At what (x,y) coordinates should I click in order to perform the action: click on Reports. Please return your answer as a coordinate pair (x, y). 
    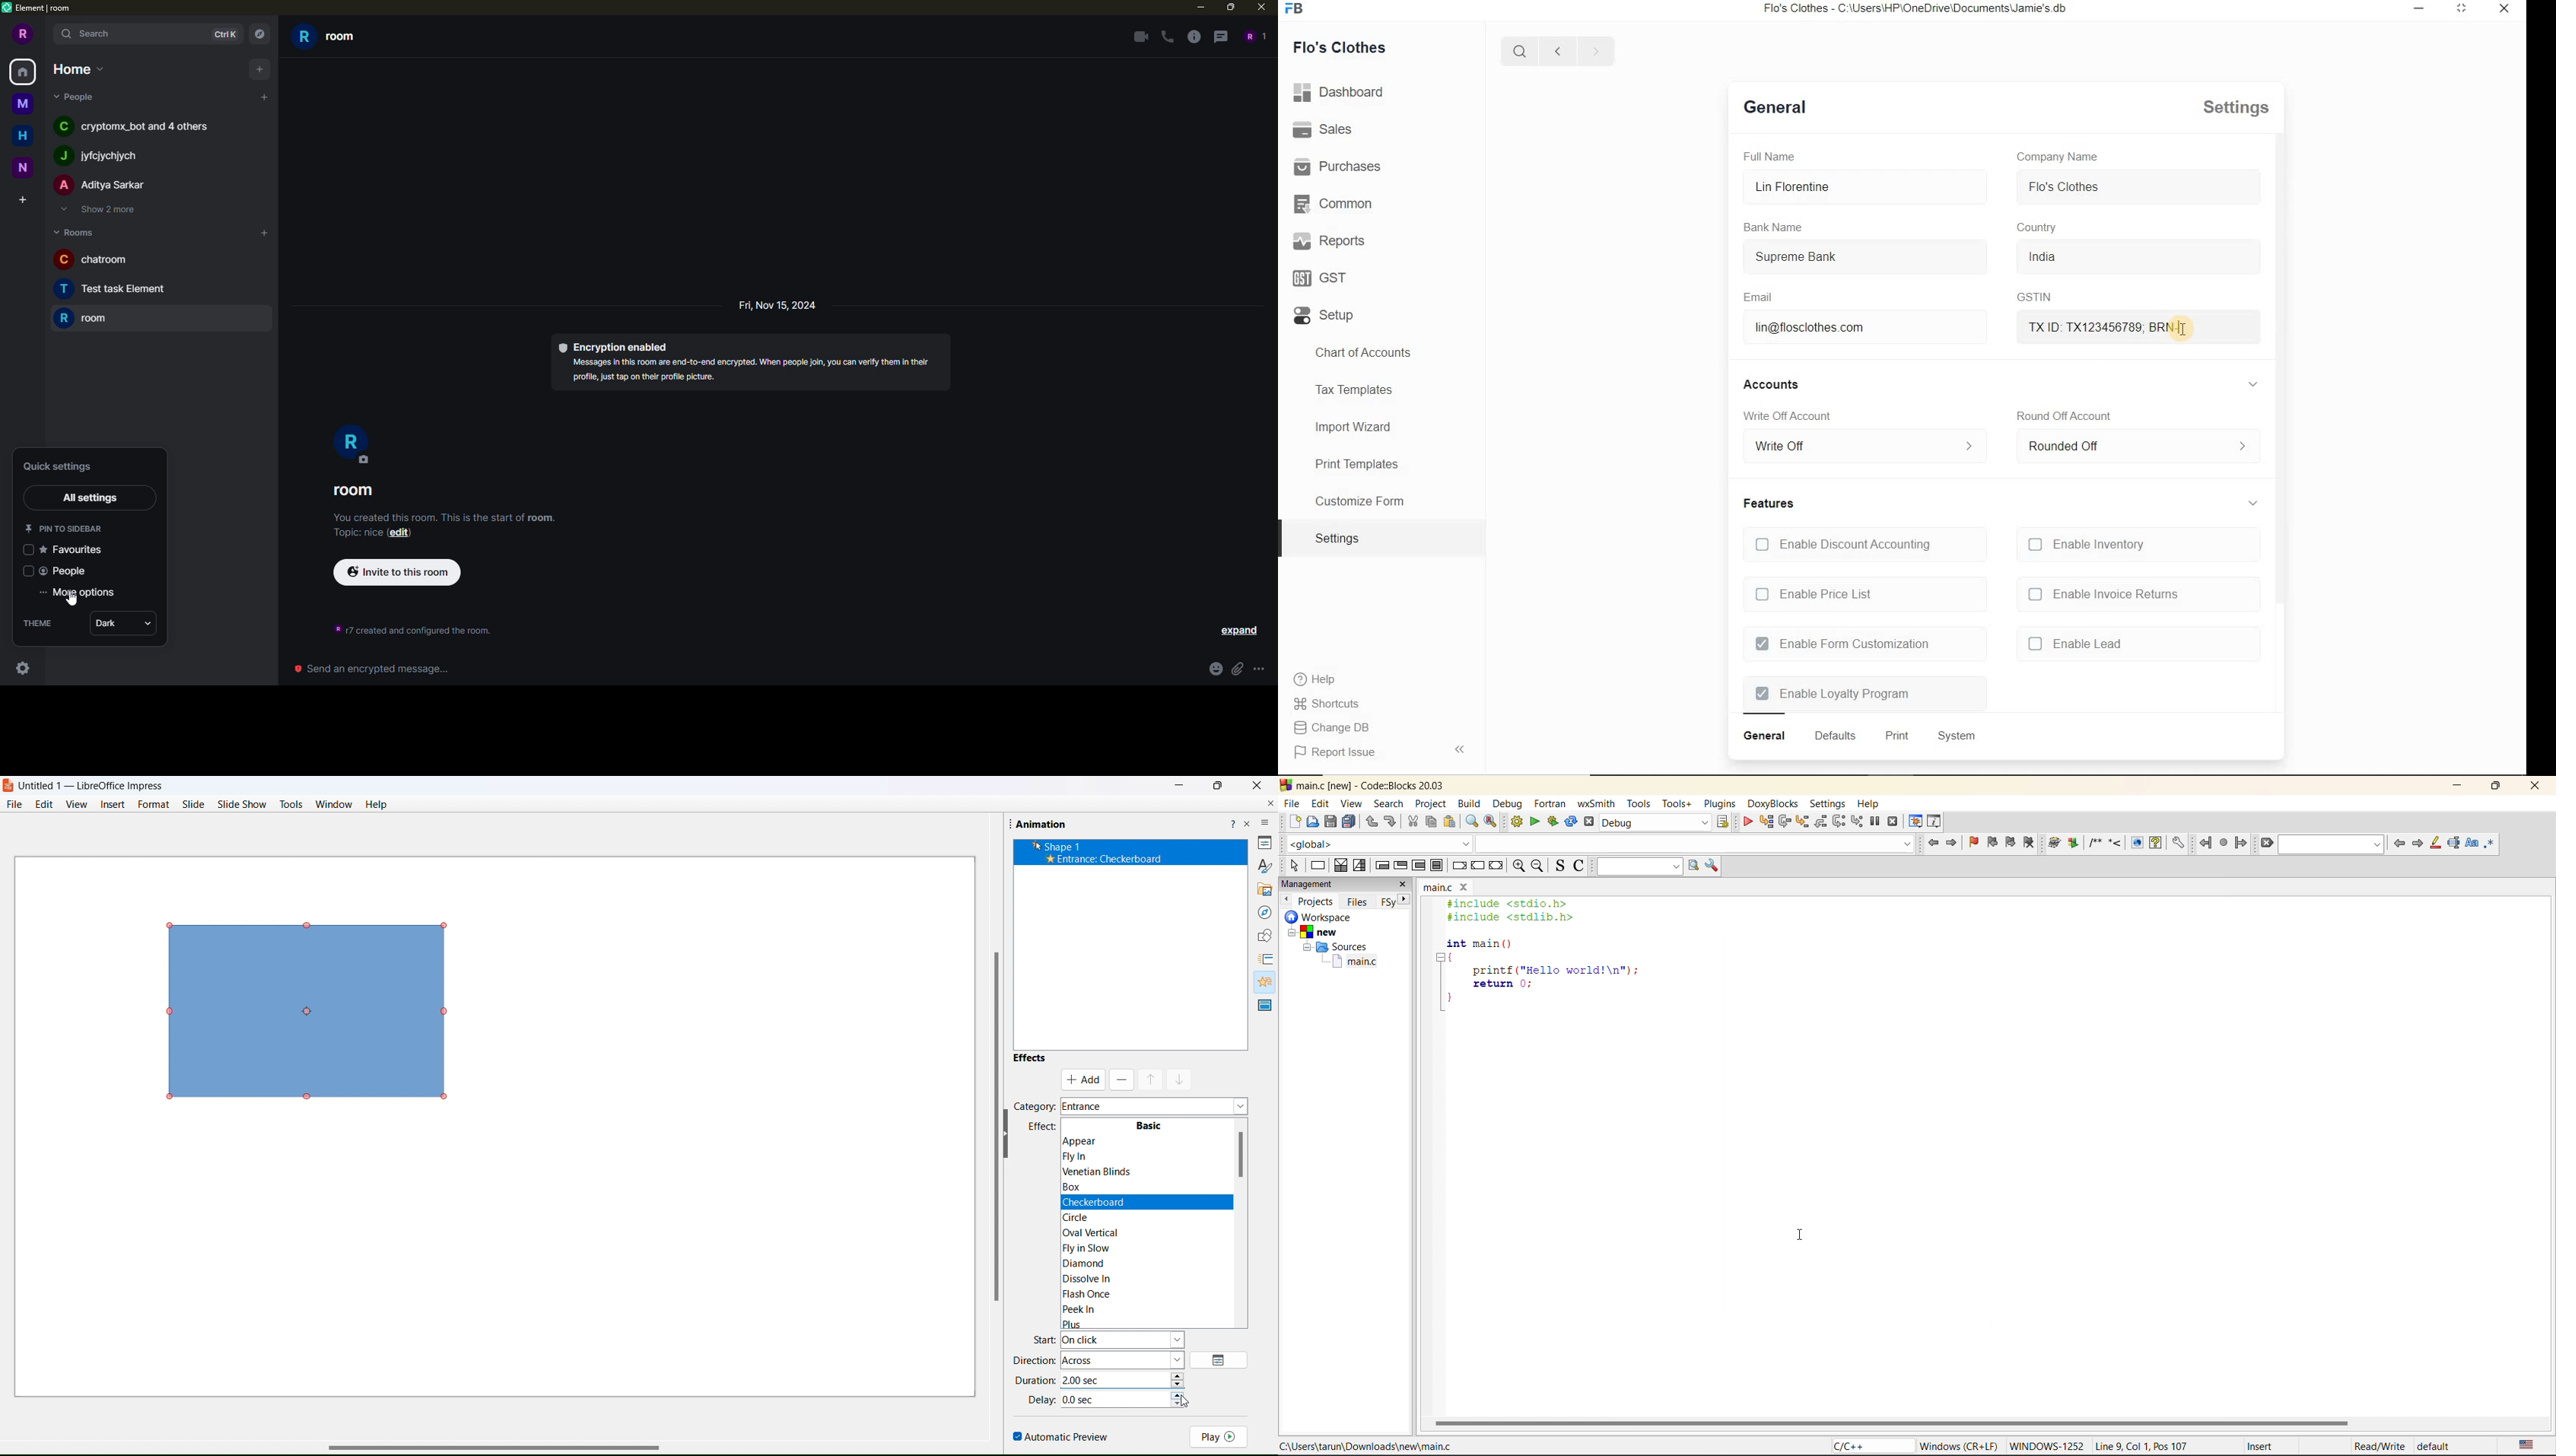
    Looking at the image, I should click on (1333, 241).